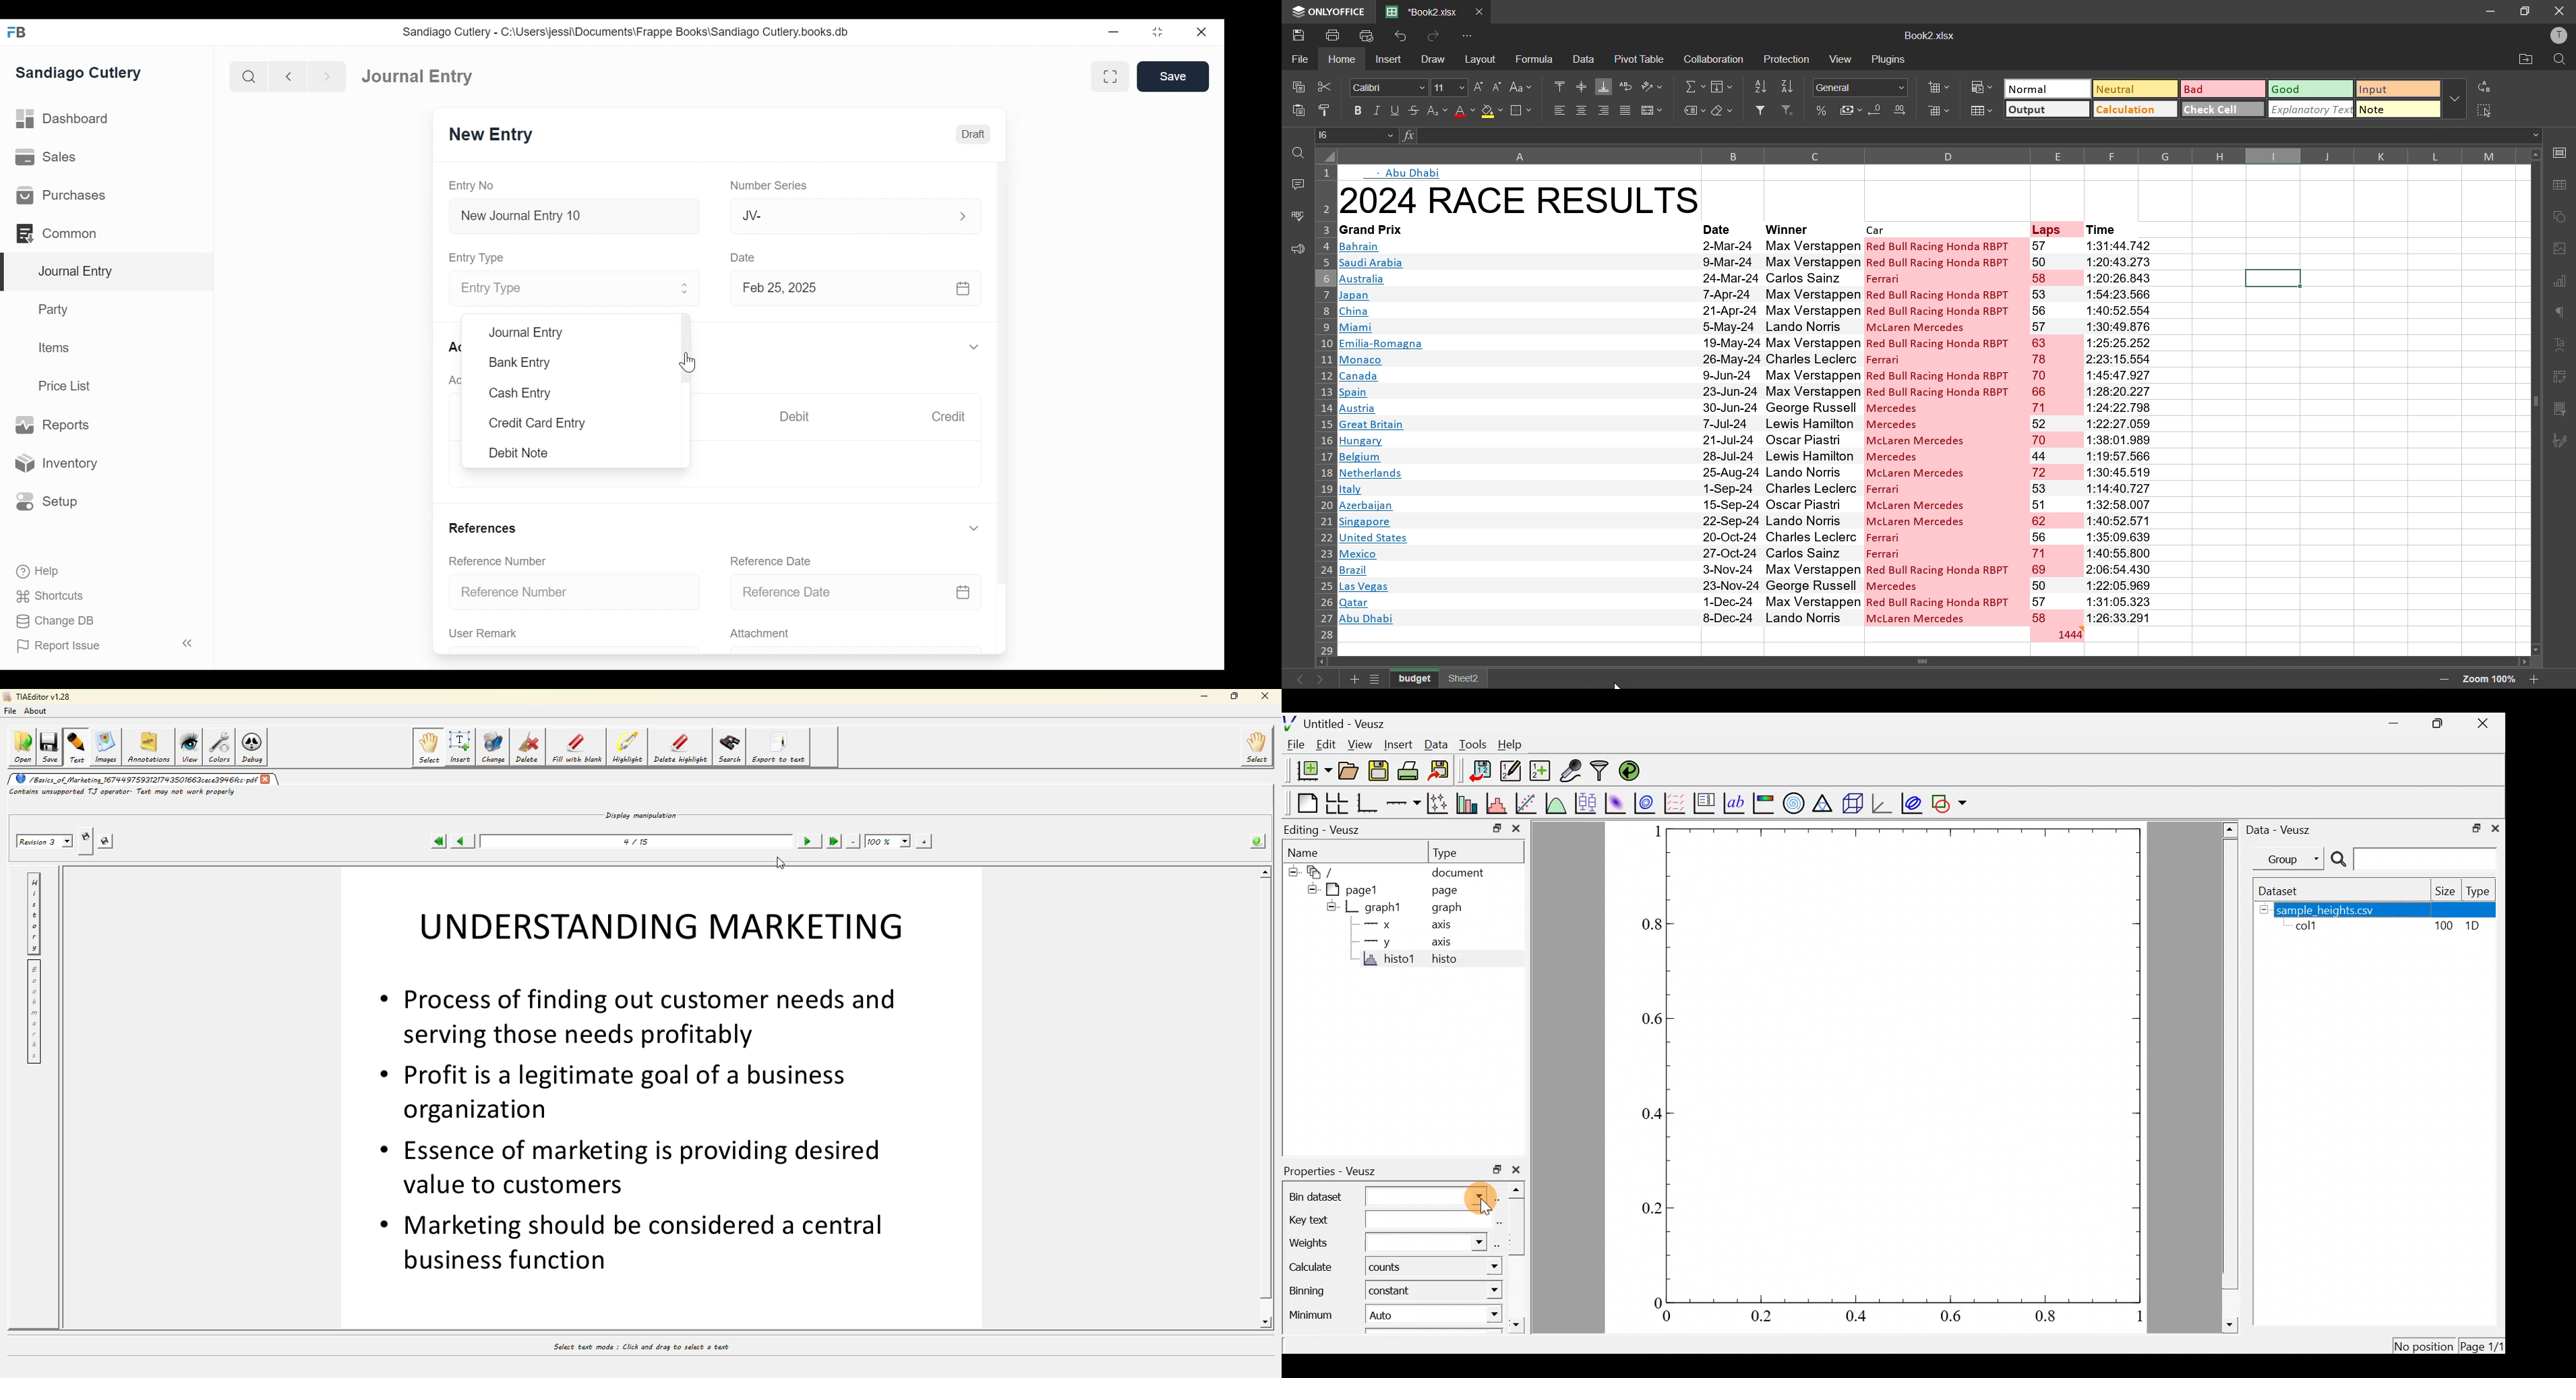 This screenshot has width=2576, height=1400. What do you see at coordinates (686, 290) in the screenshot?
I see `Expand` at bounding box center [686, 290].